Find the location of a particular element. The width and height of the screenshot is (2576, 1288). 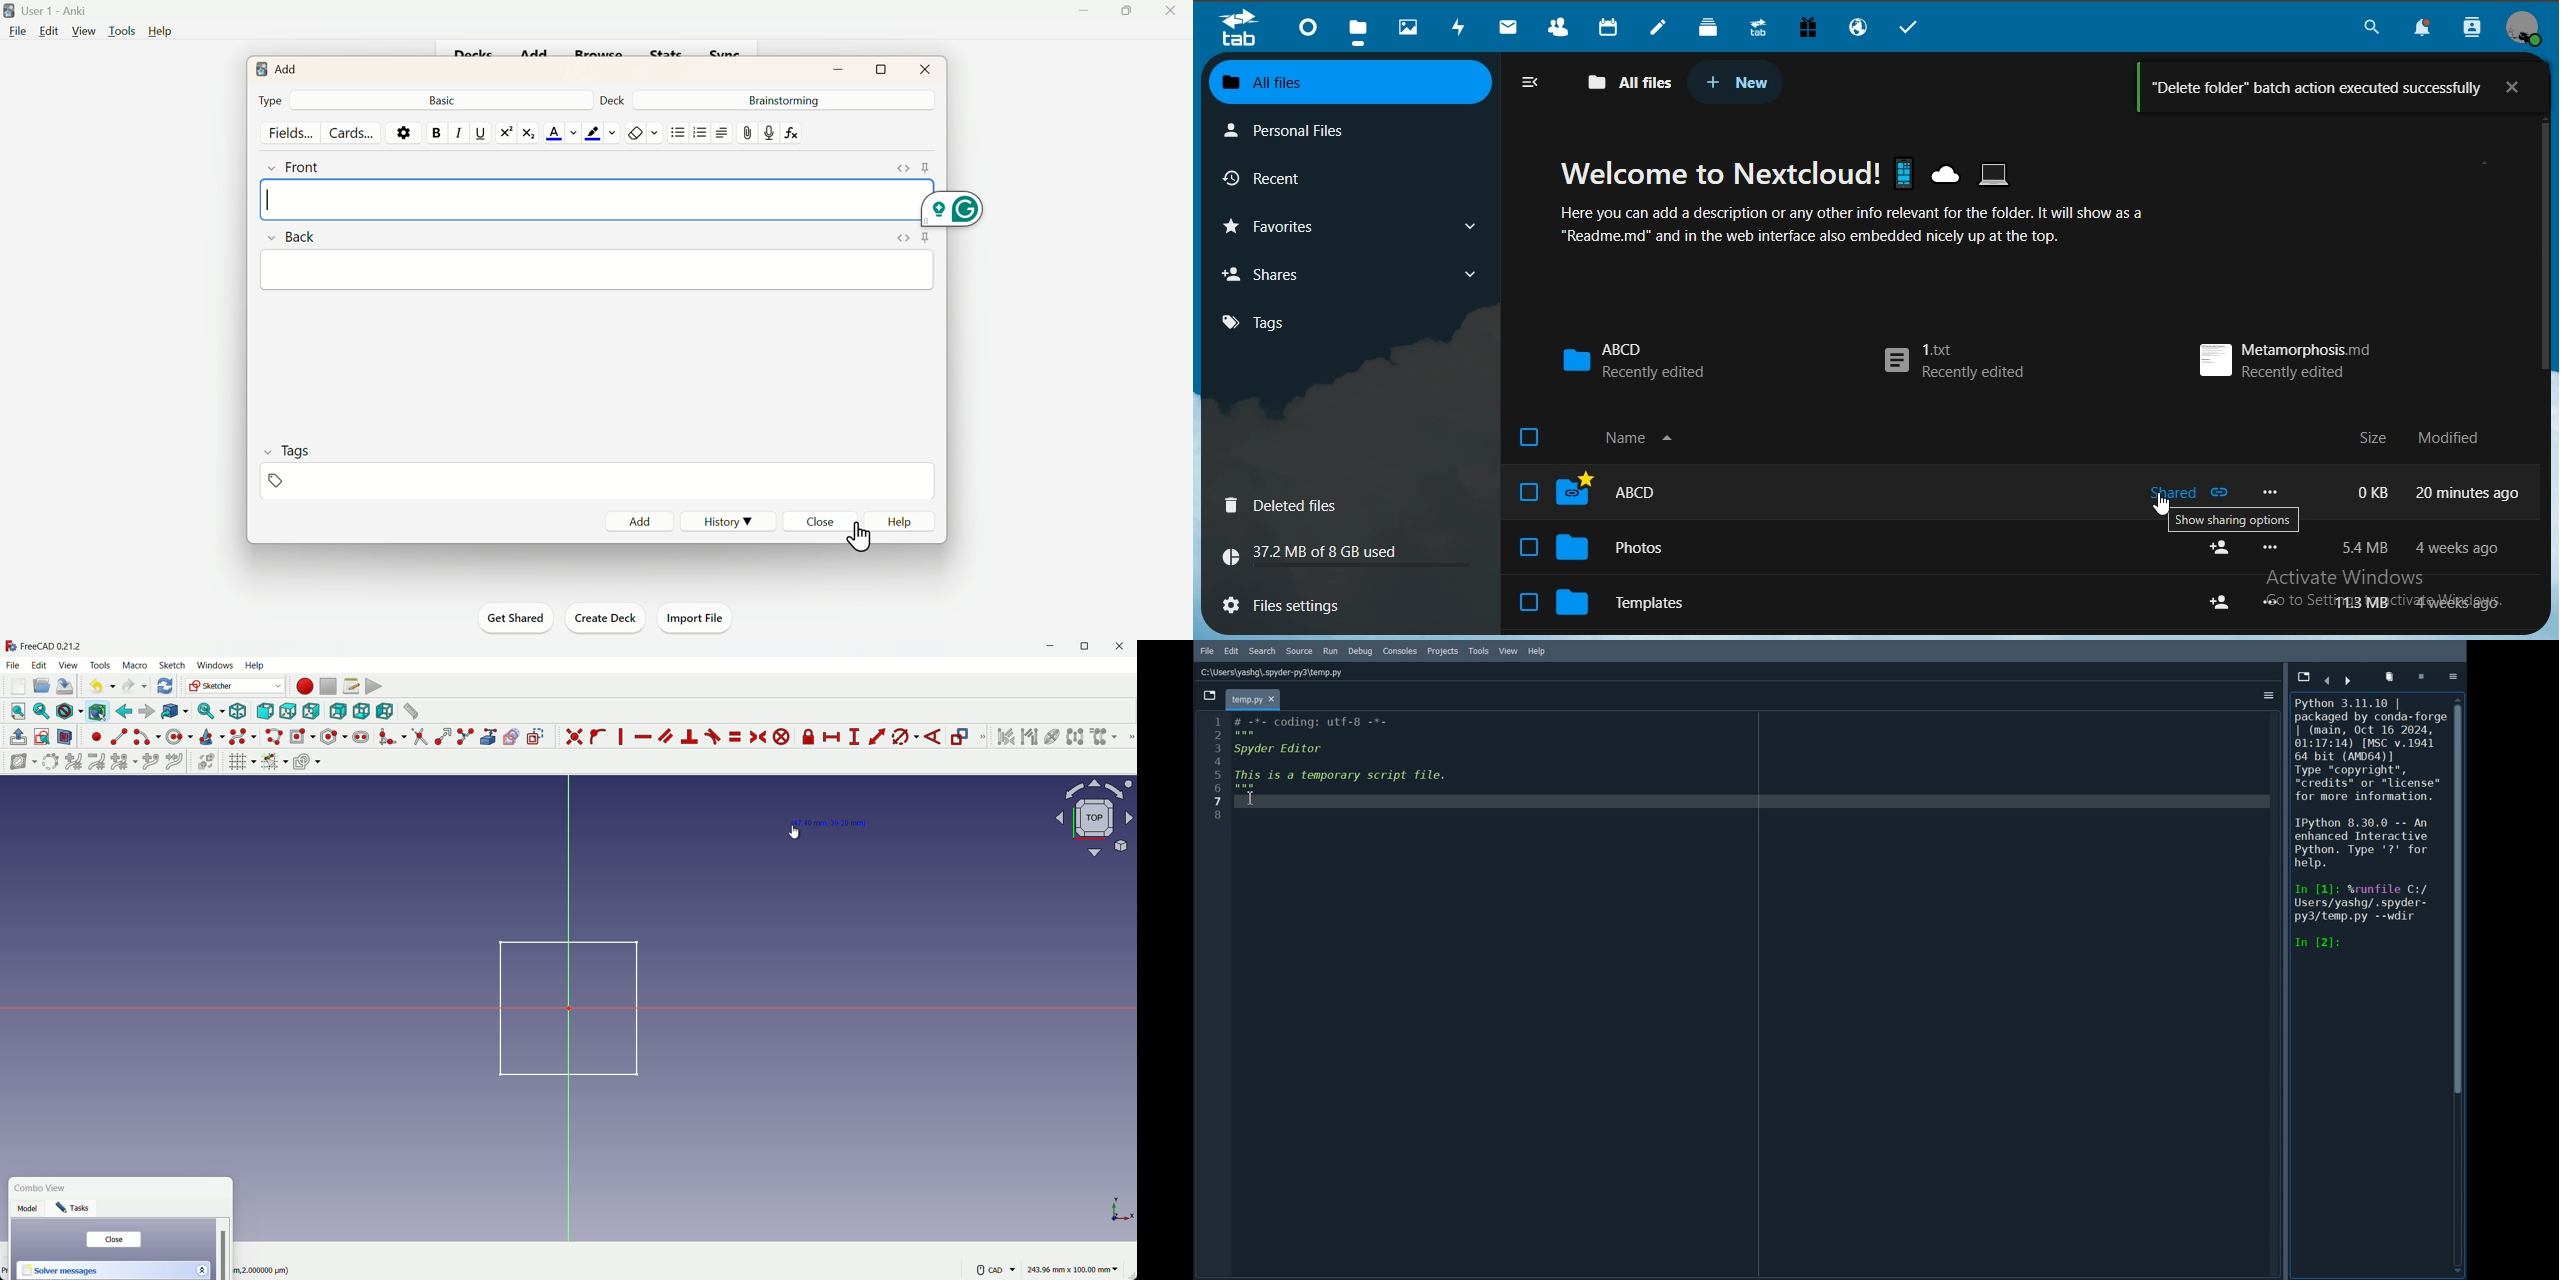

switch virtual space is located at coordinates (207, 762).